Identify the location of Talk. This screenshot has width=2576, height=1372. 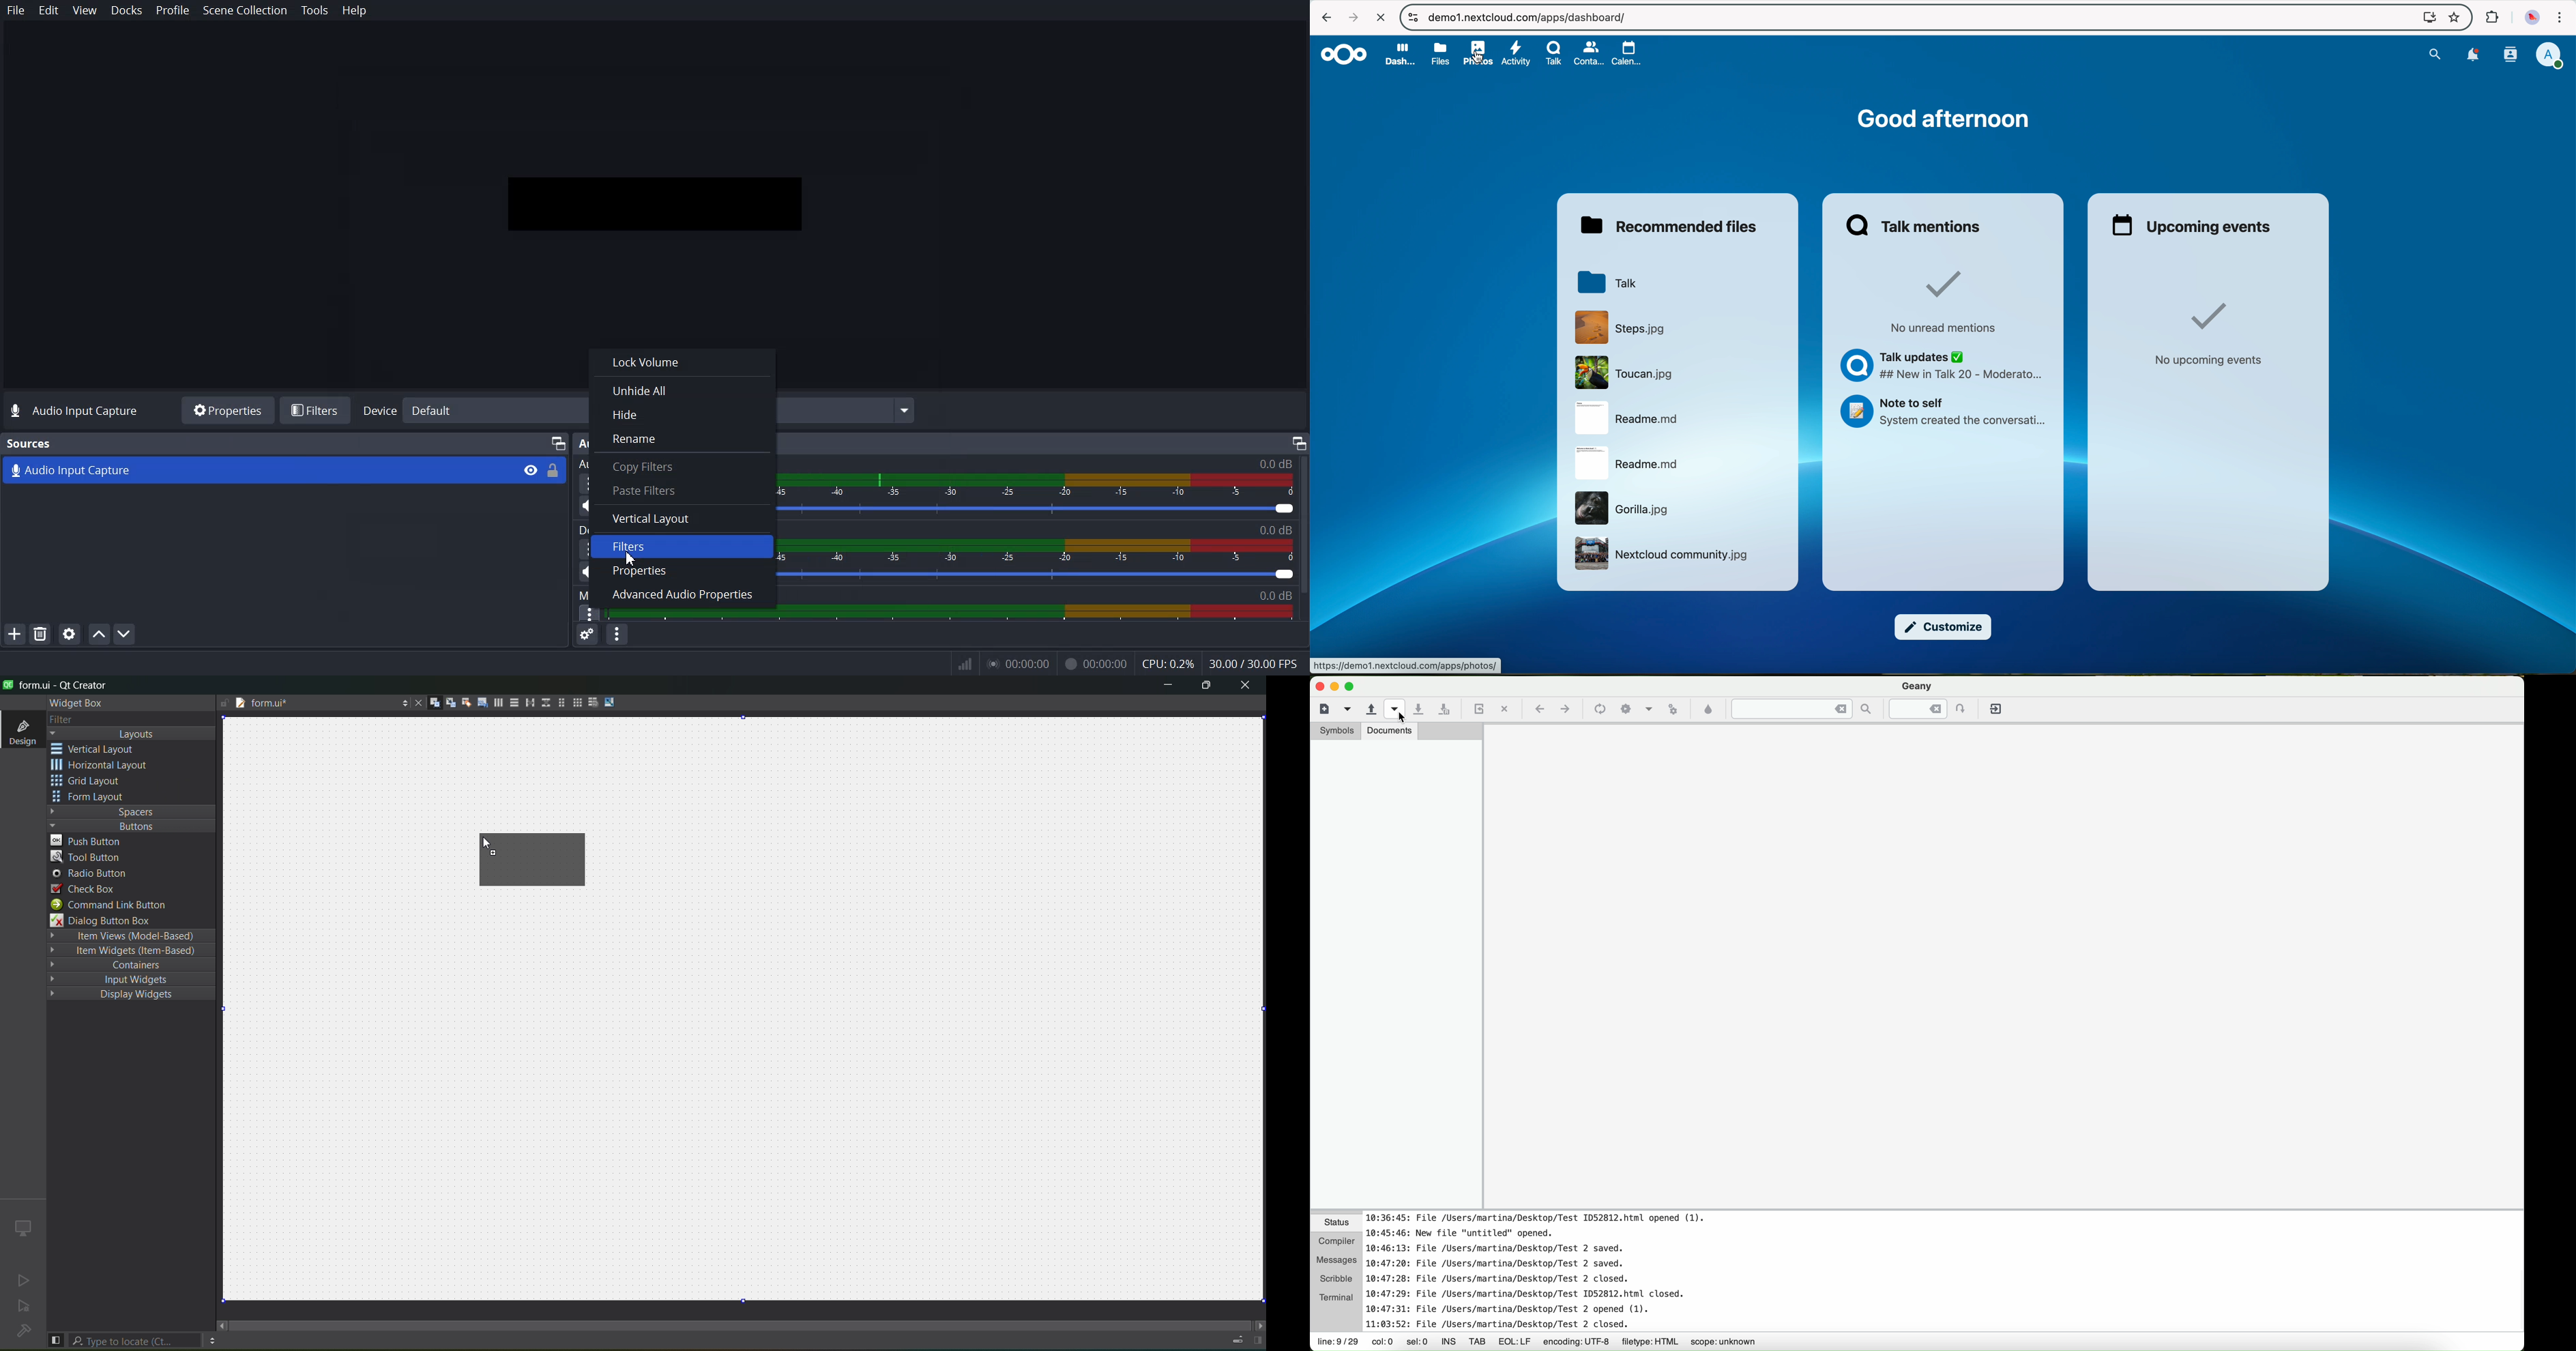
(1553, 53).